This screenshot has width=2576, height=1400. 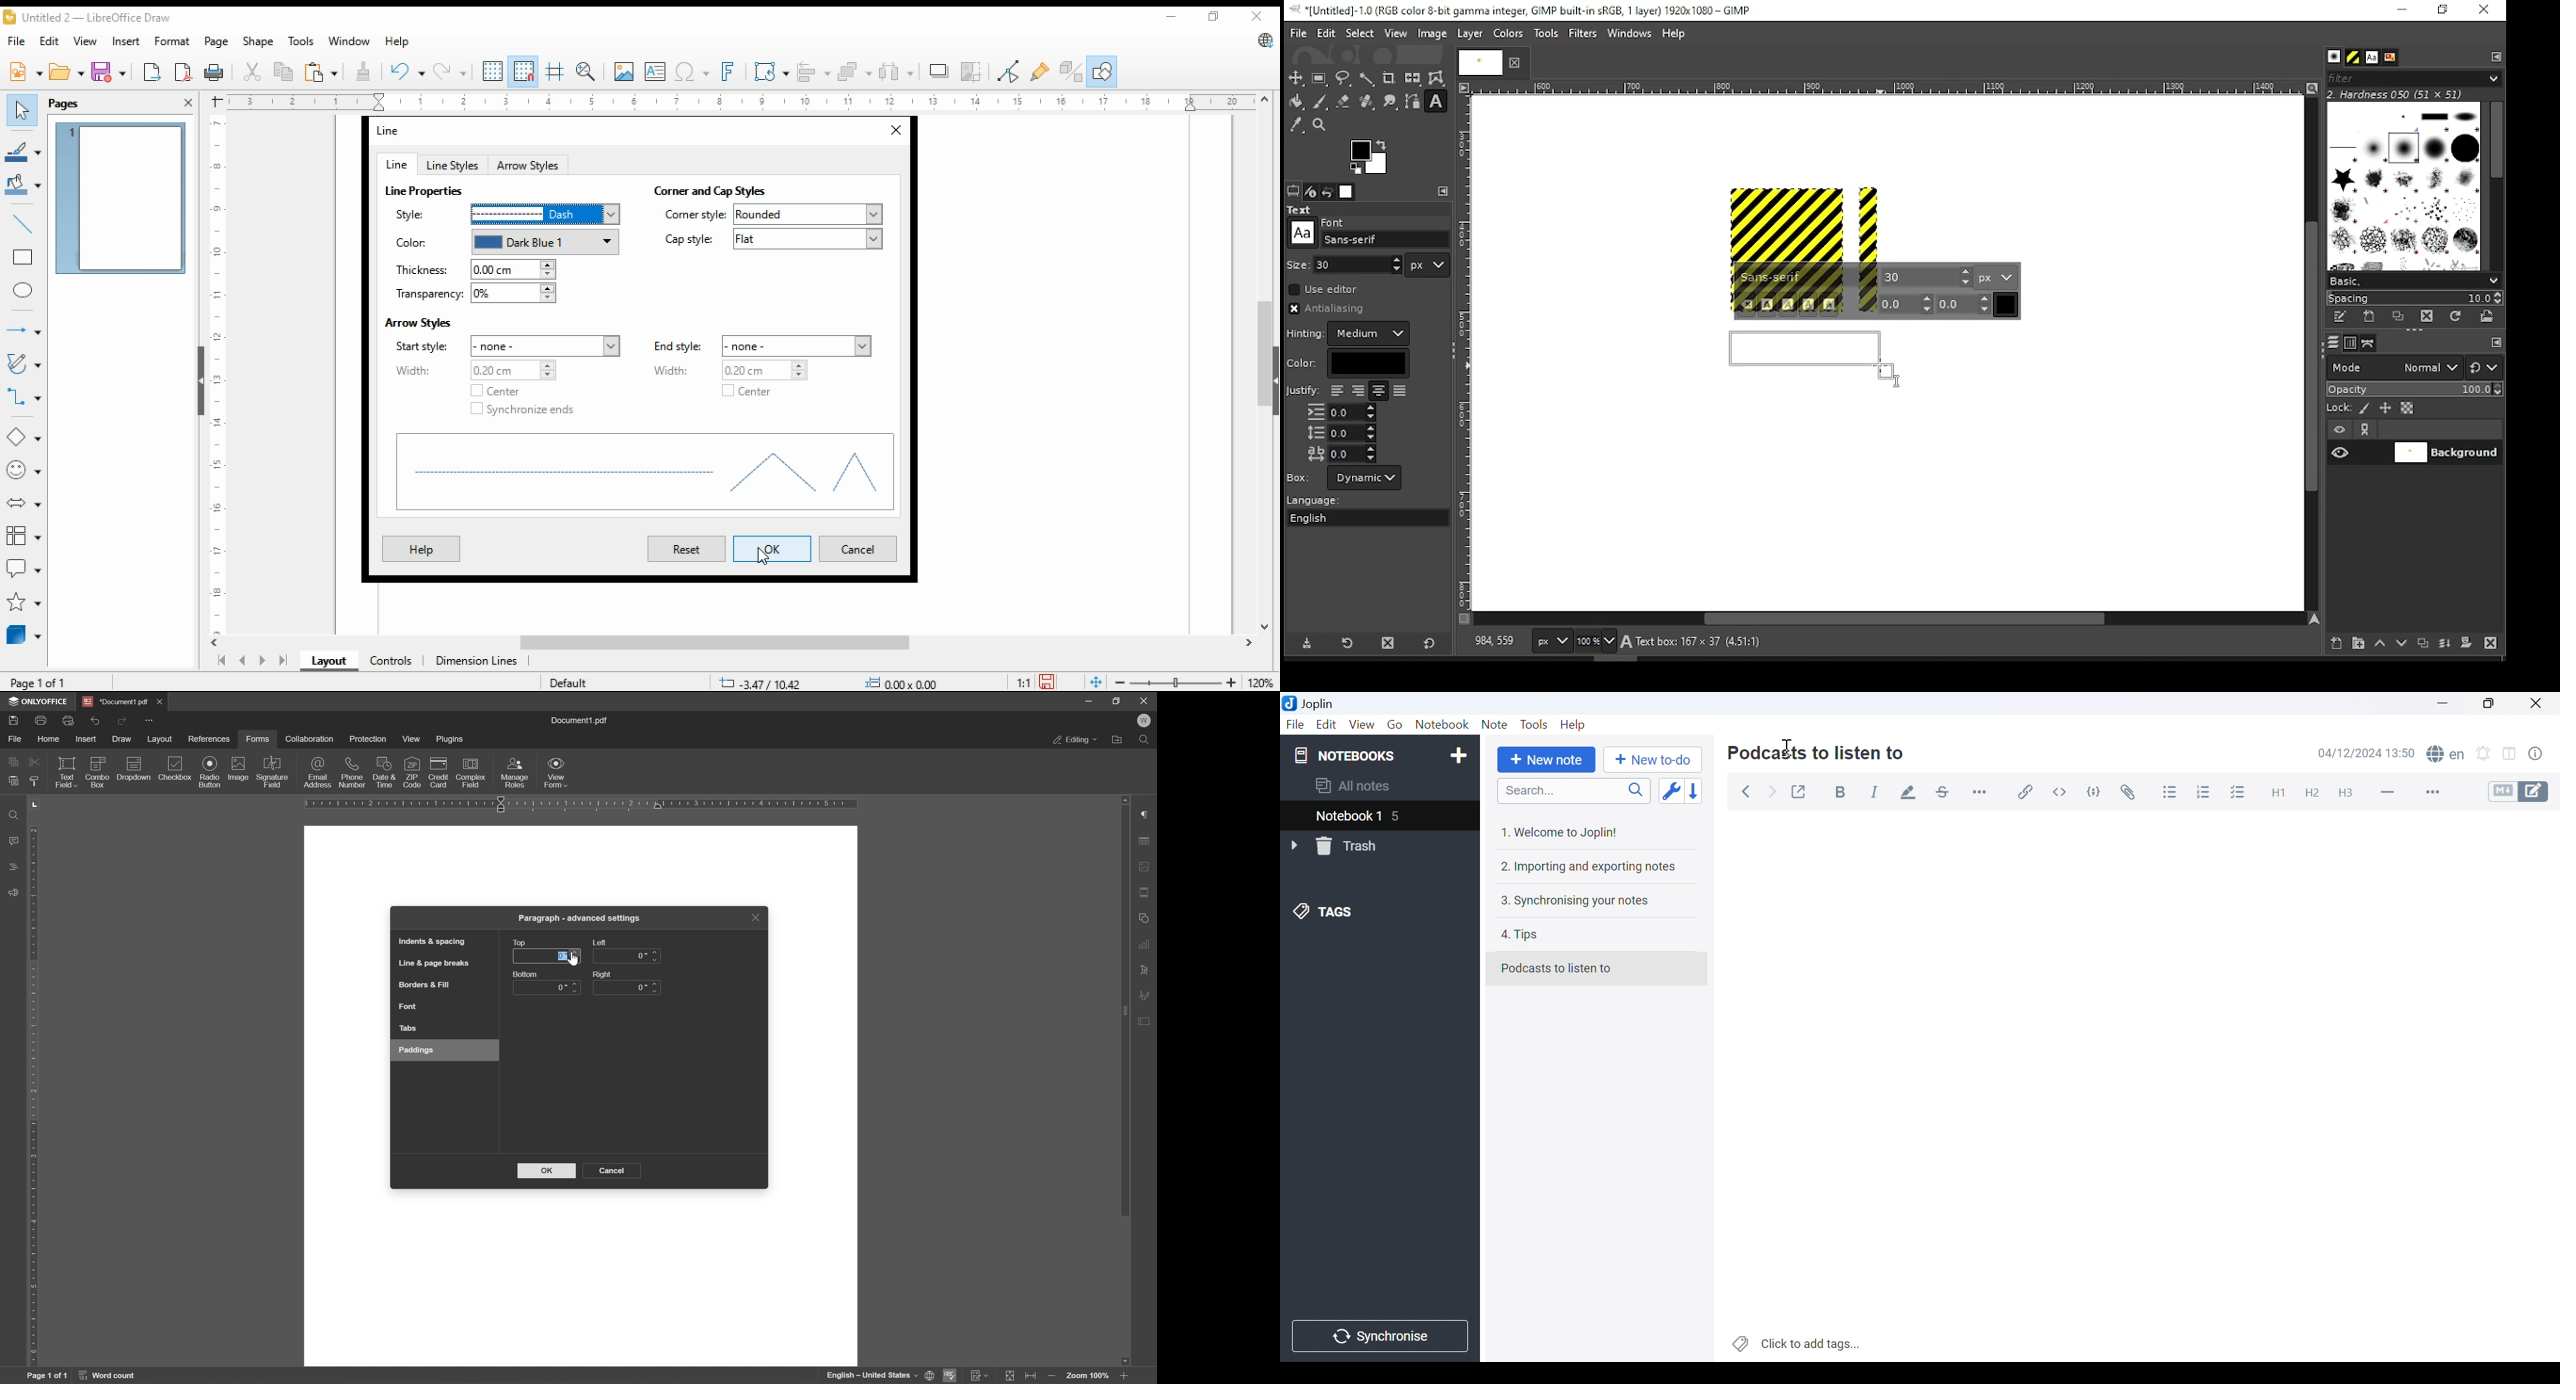 I want to click on shape, so click(x=259, y=41).